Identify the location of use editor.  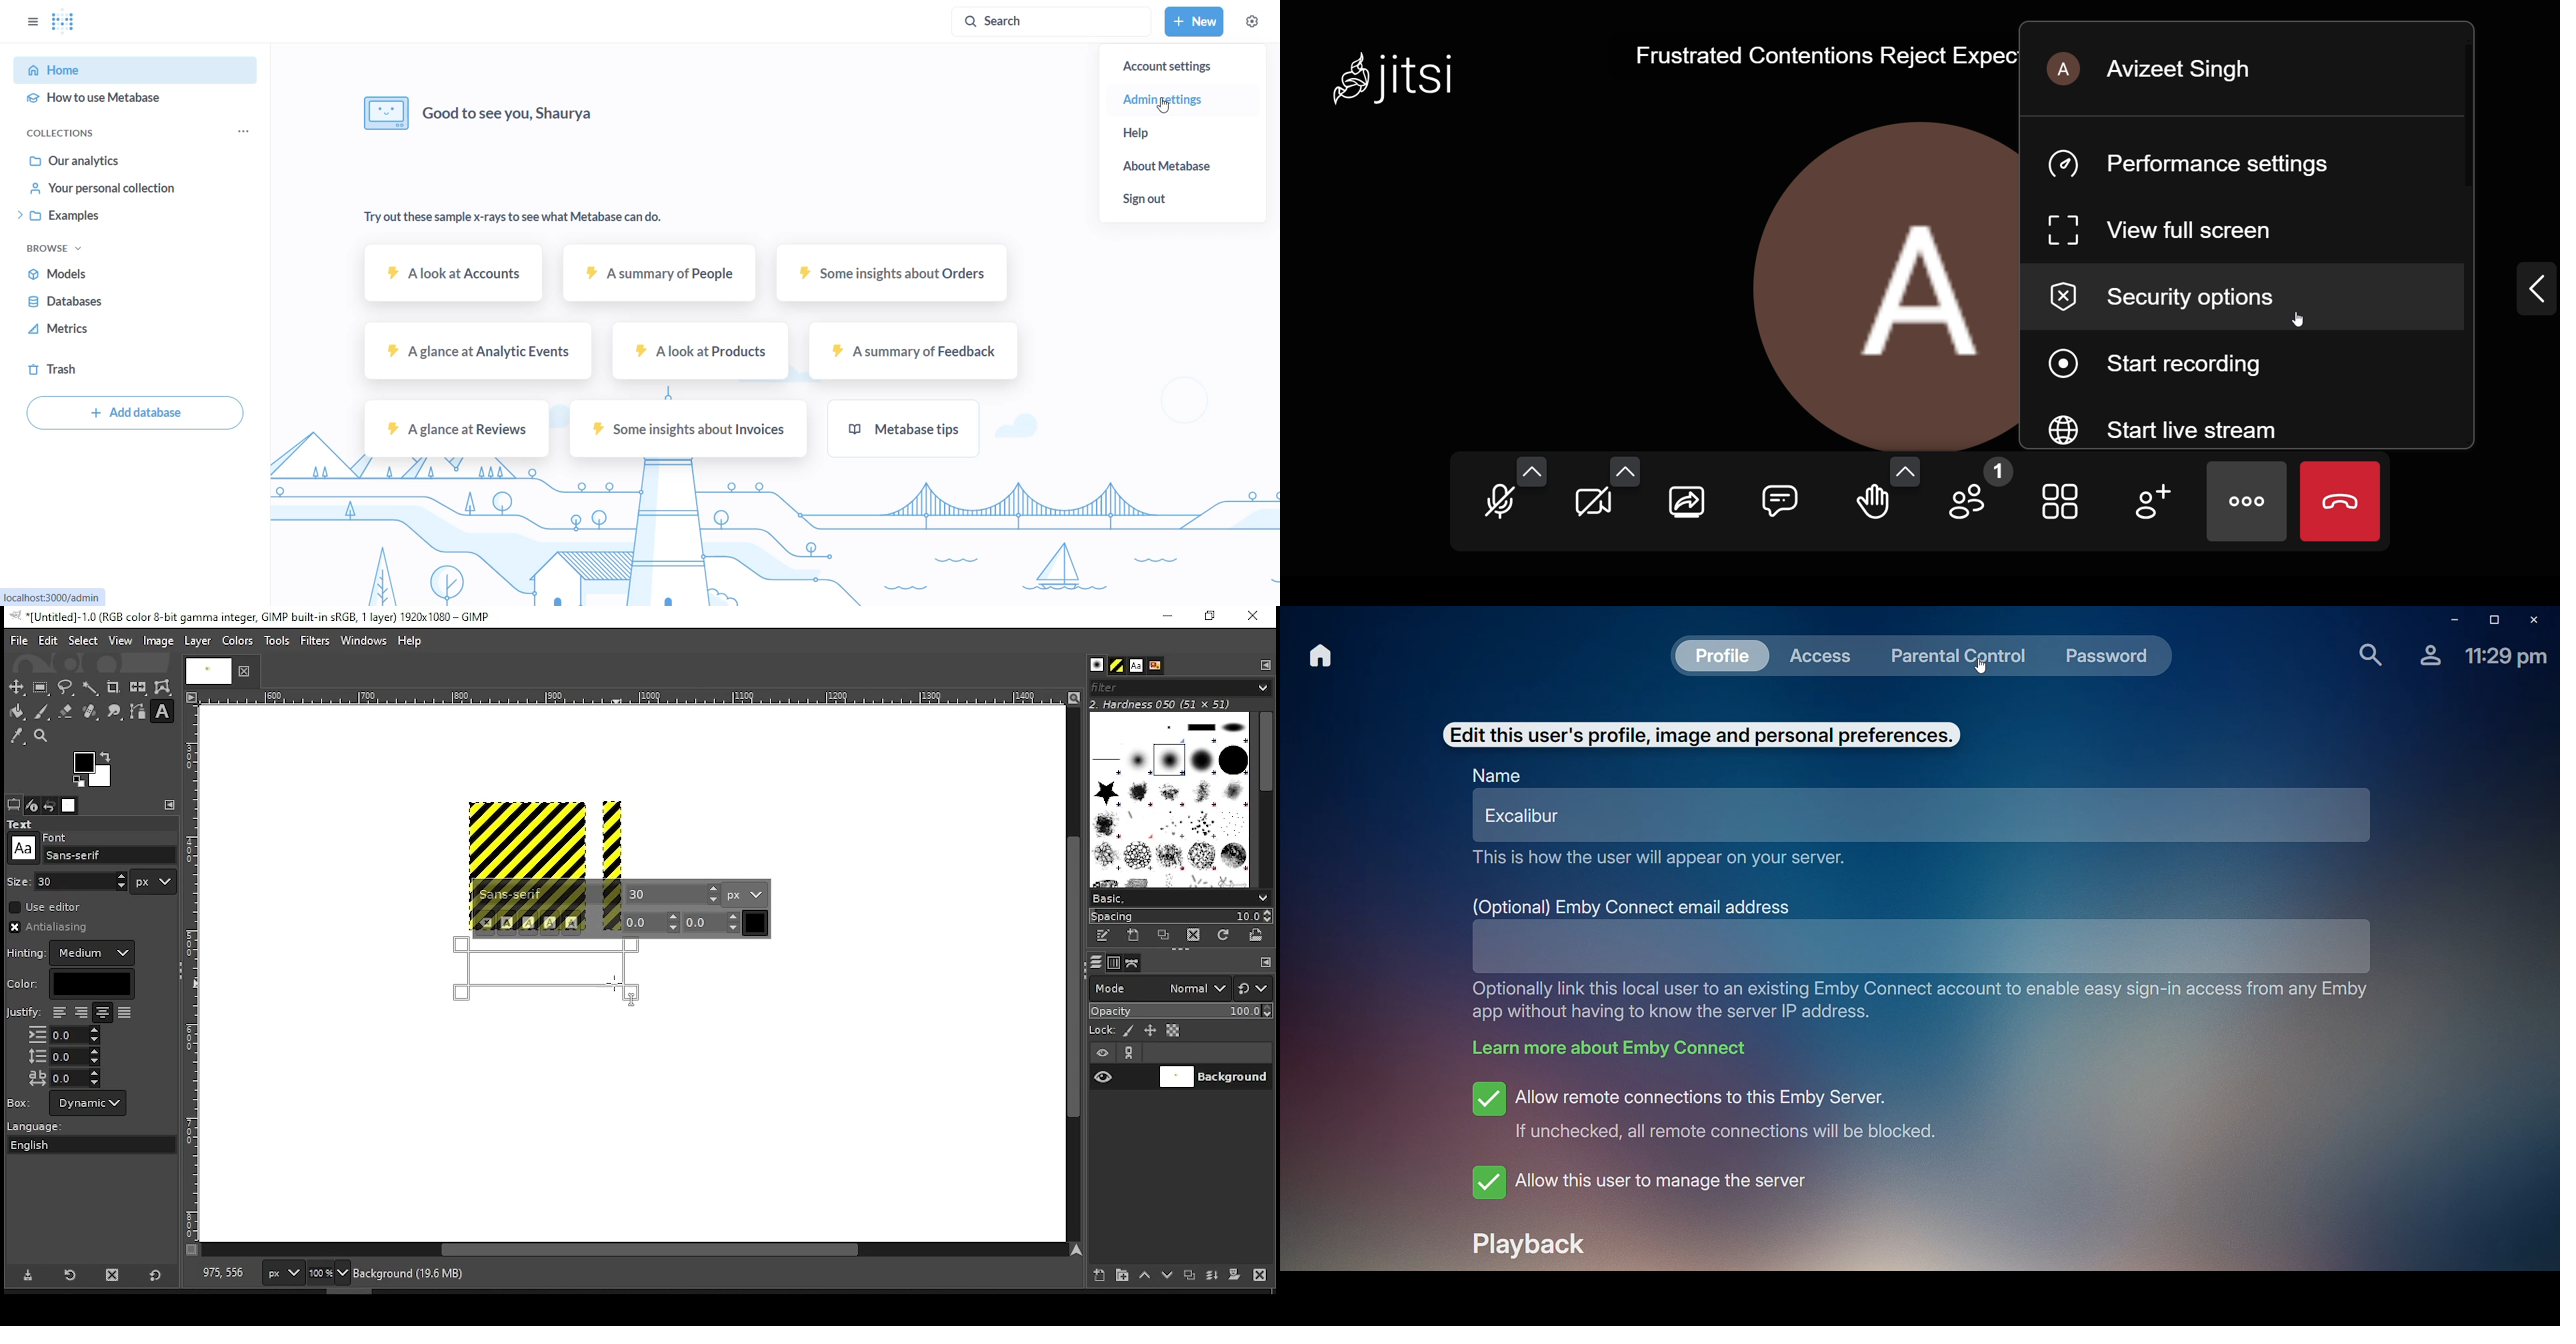
(47, 907).